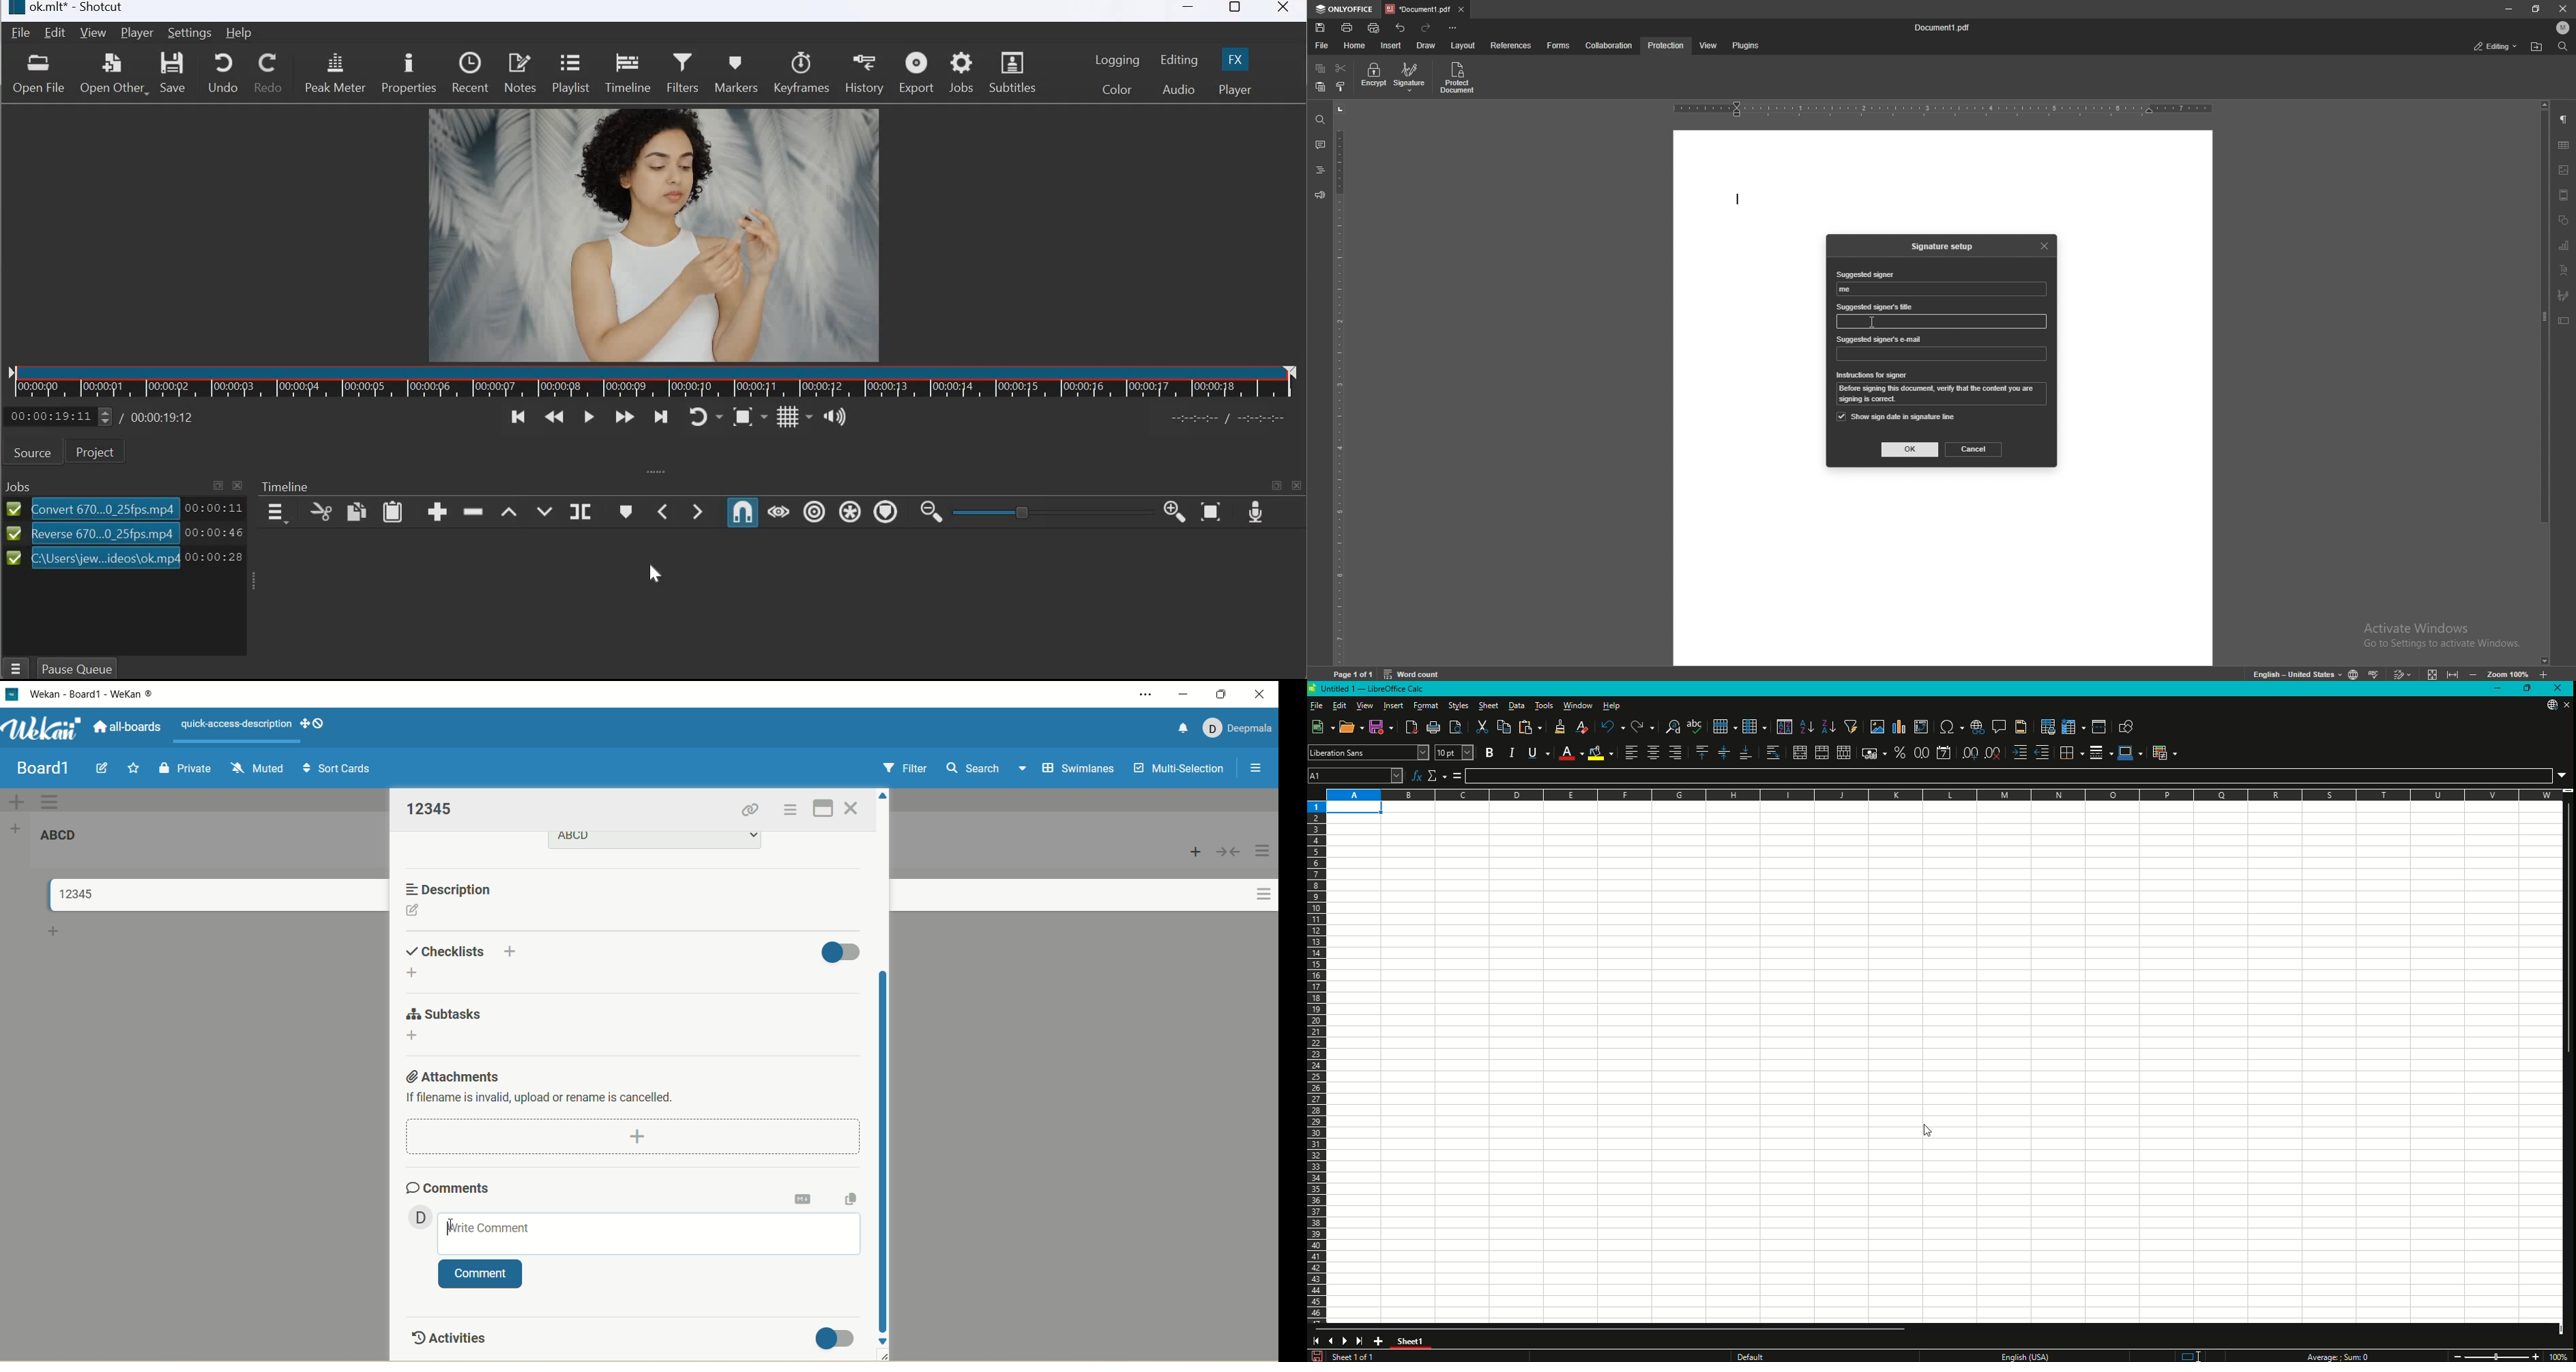  Describe the element at coordinates (1951, 727) in the screenshot. I see `Insert Special Characters` at that location.